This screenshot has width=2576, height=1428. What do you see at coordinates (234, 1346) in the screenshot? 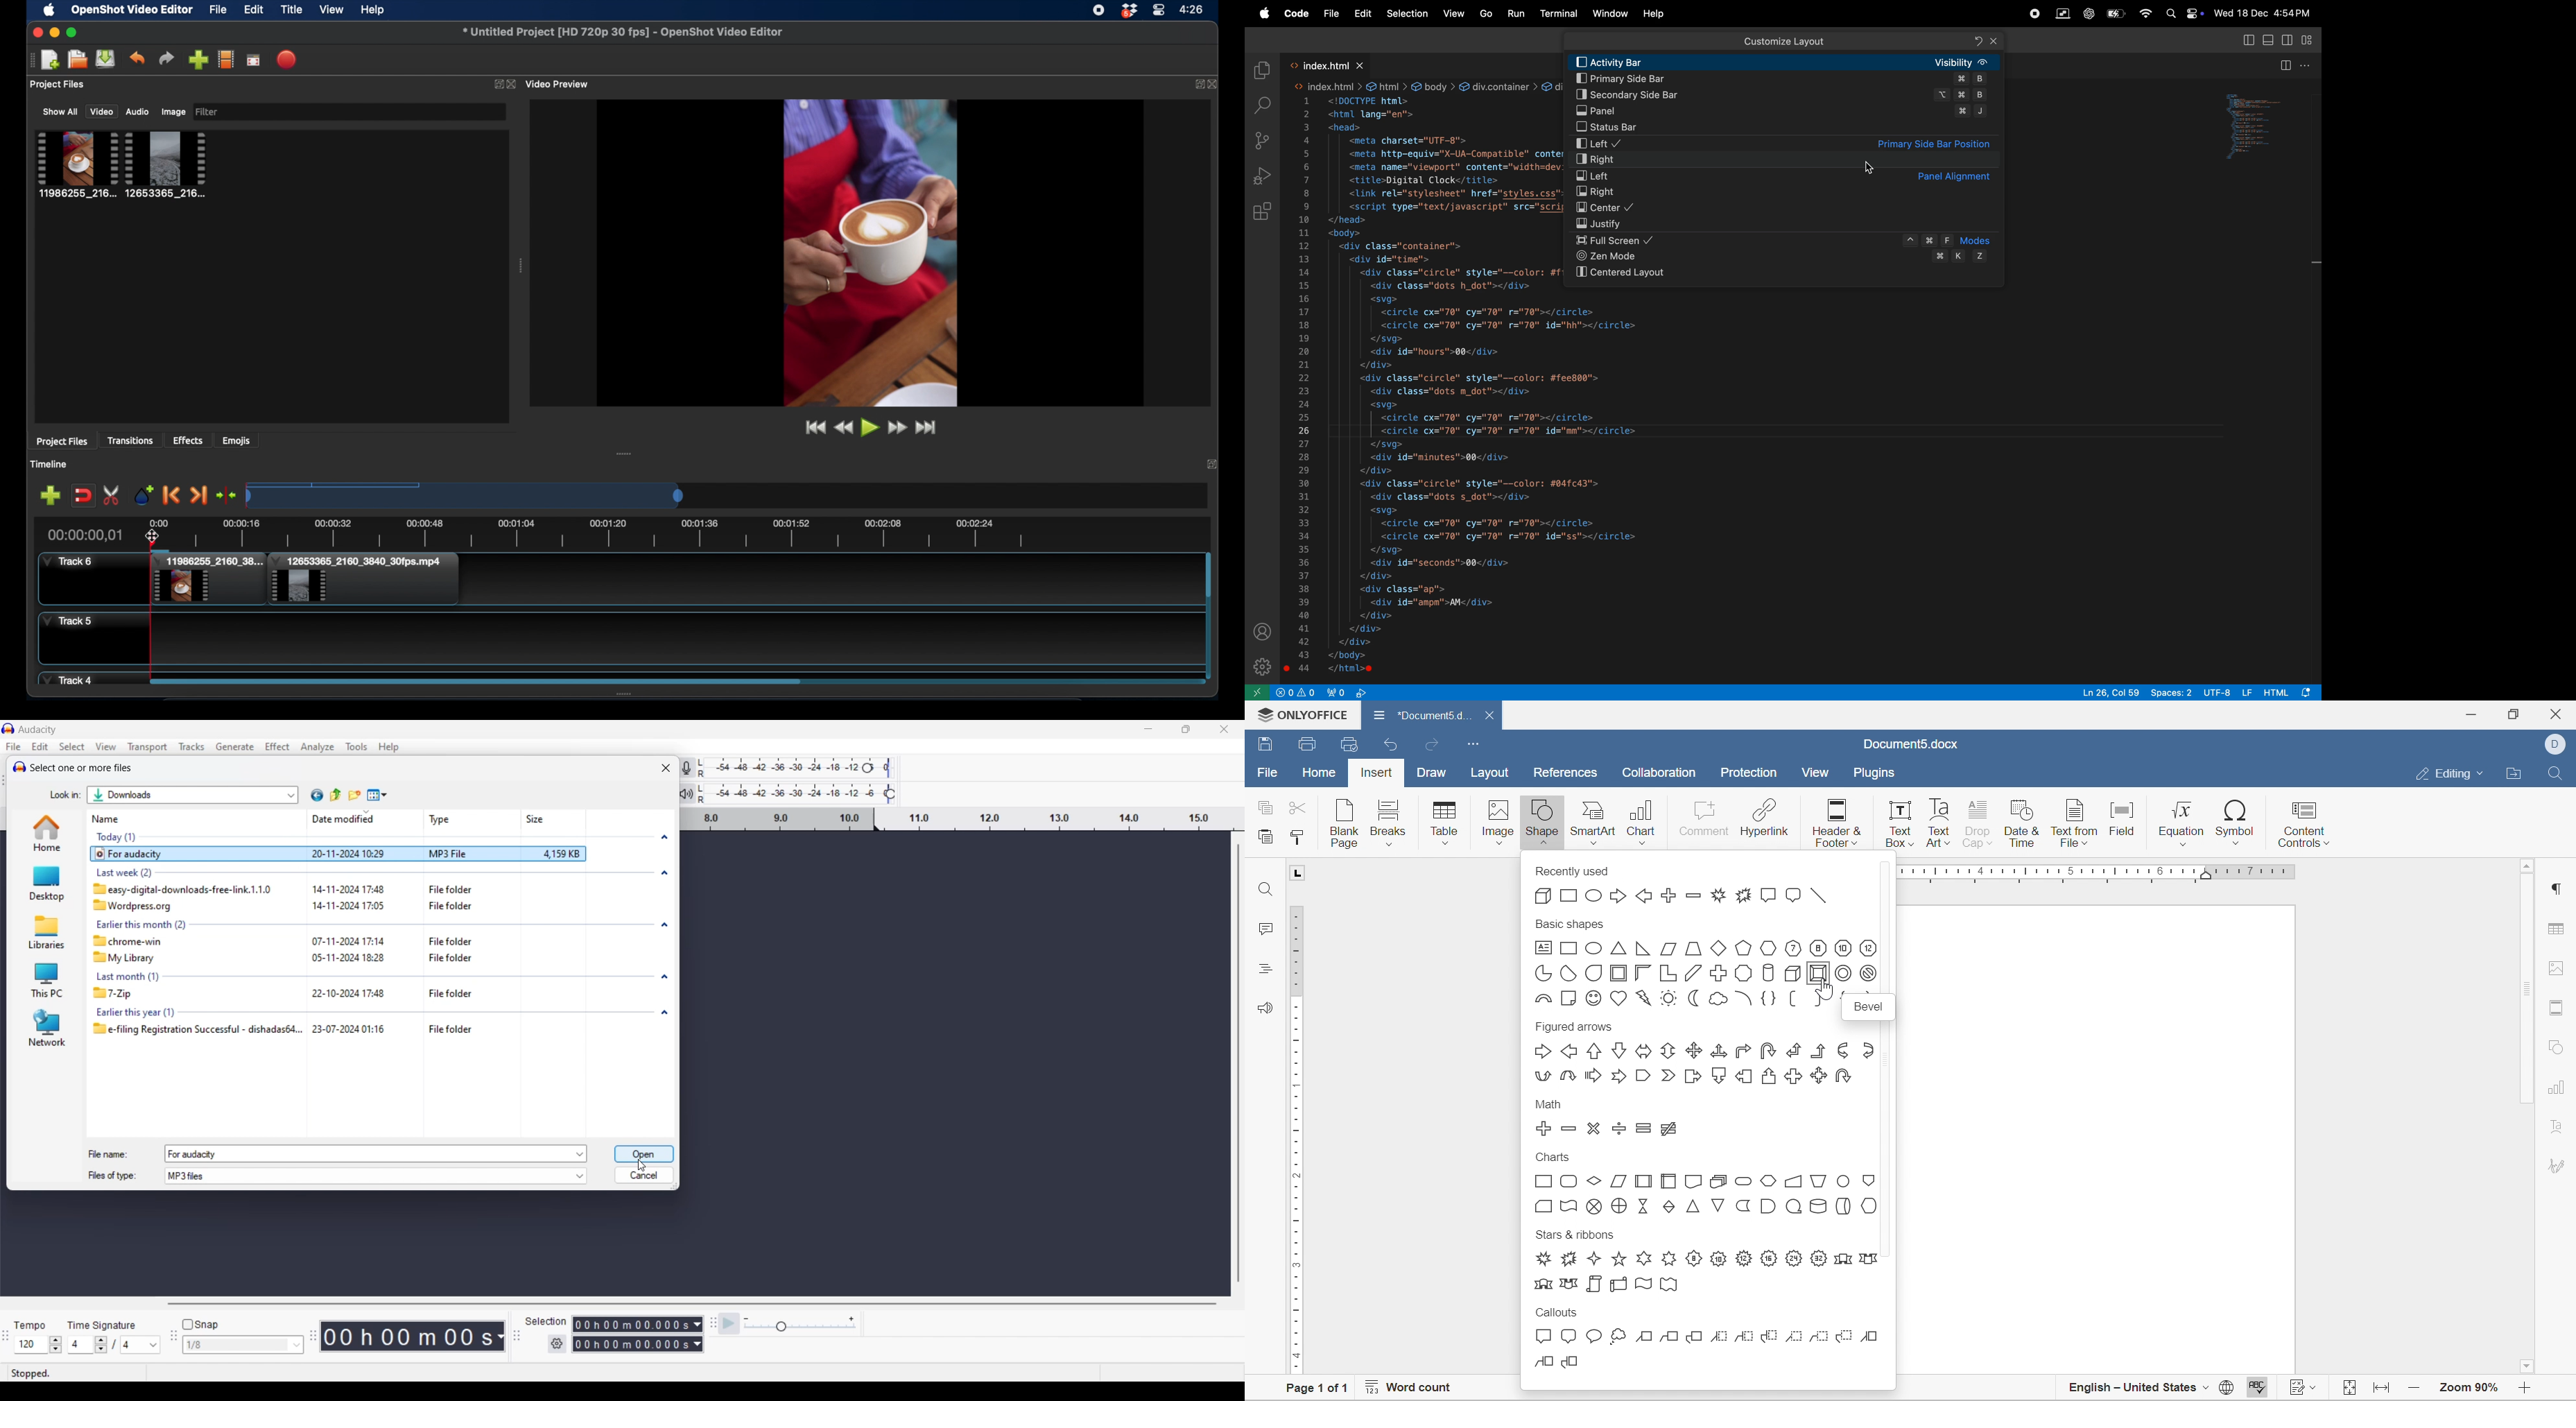
I see `1/8 (Type in snap)` at bounding box center [234, 1346].